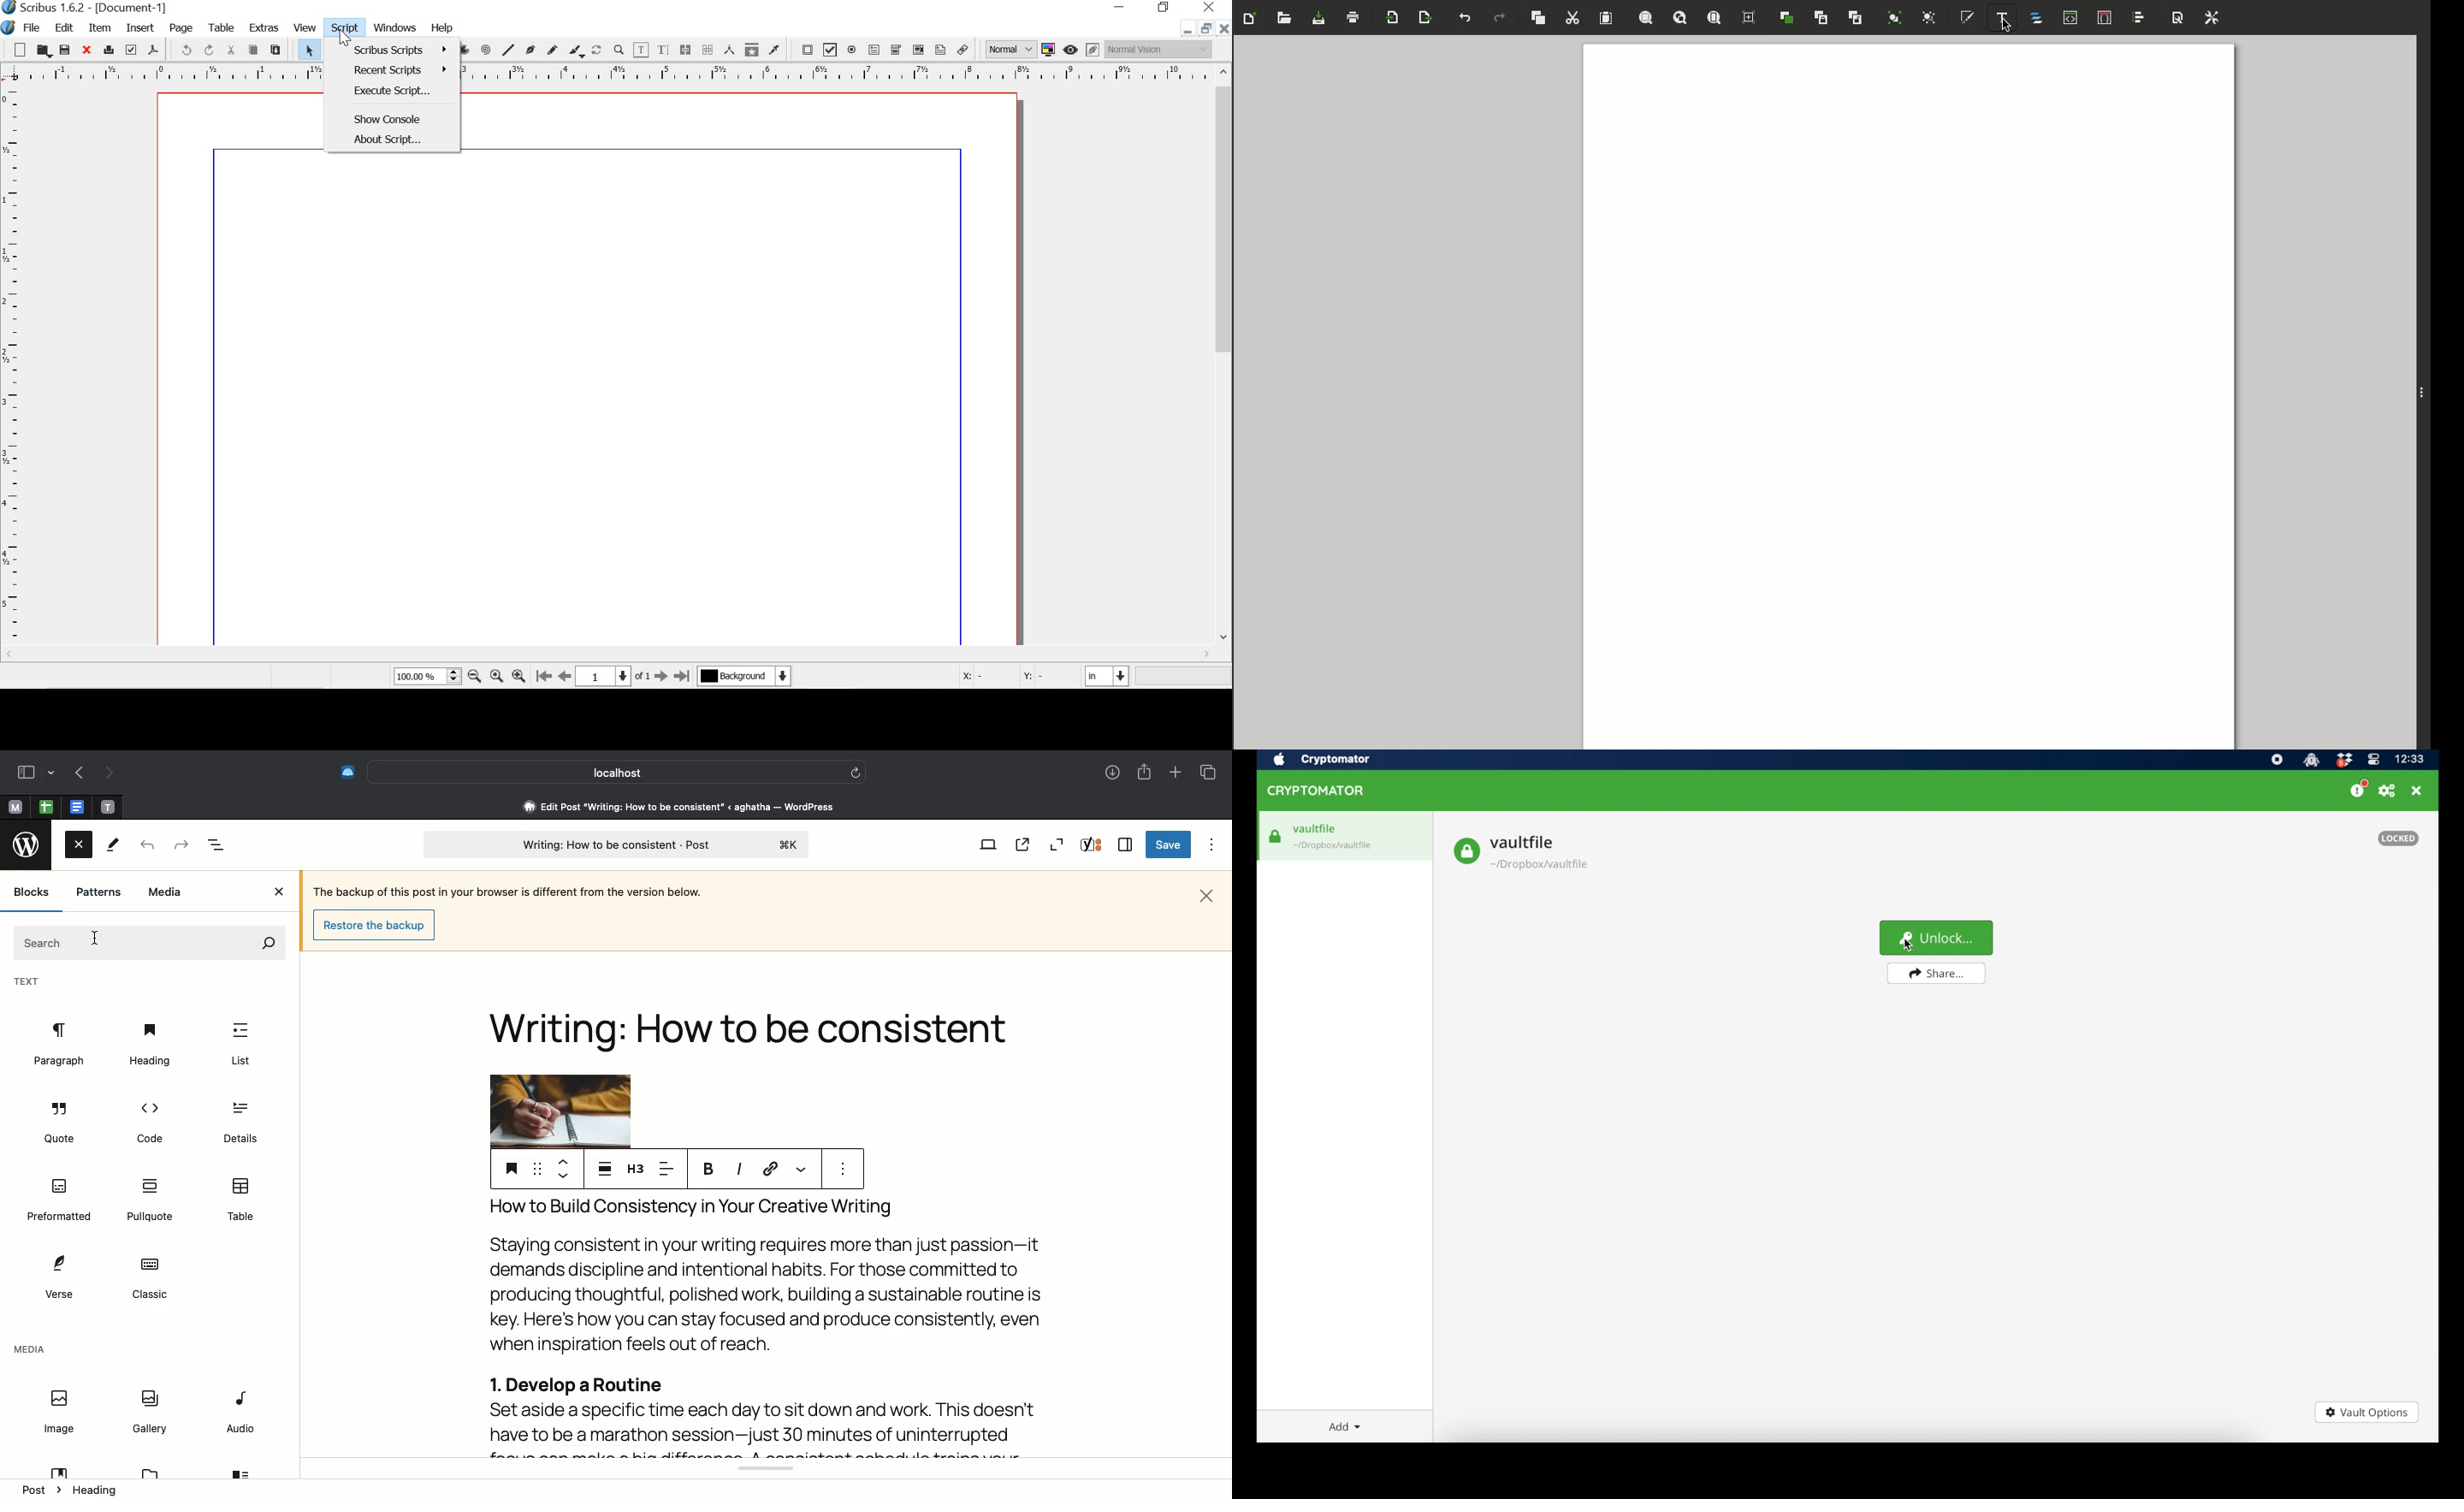 The width and height of the screenshot is (2464, 1512). I want to click on zoom in or out, so click(619, 50).